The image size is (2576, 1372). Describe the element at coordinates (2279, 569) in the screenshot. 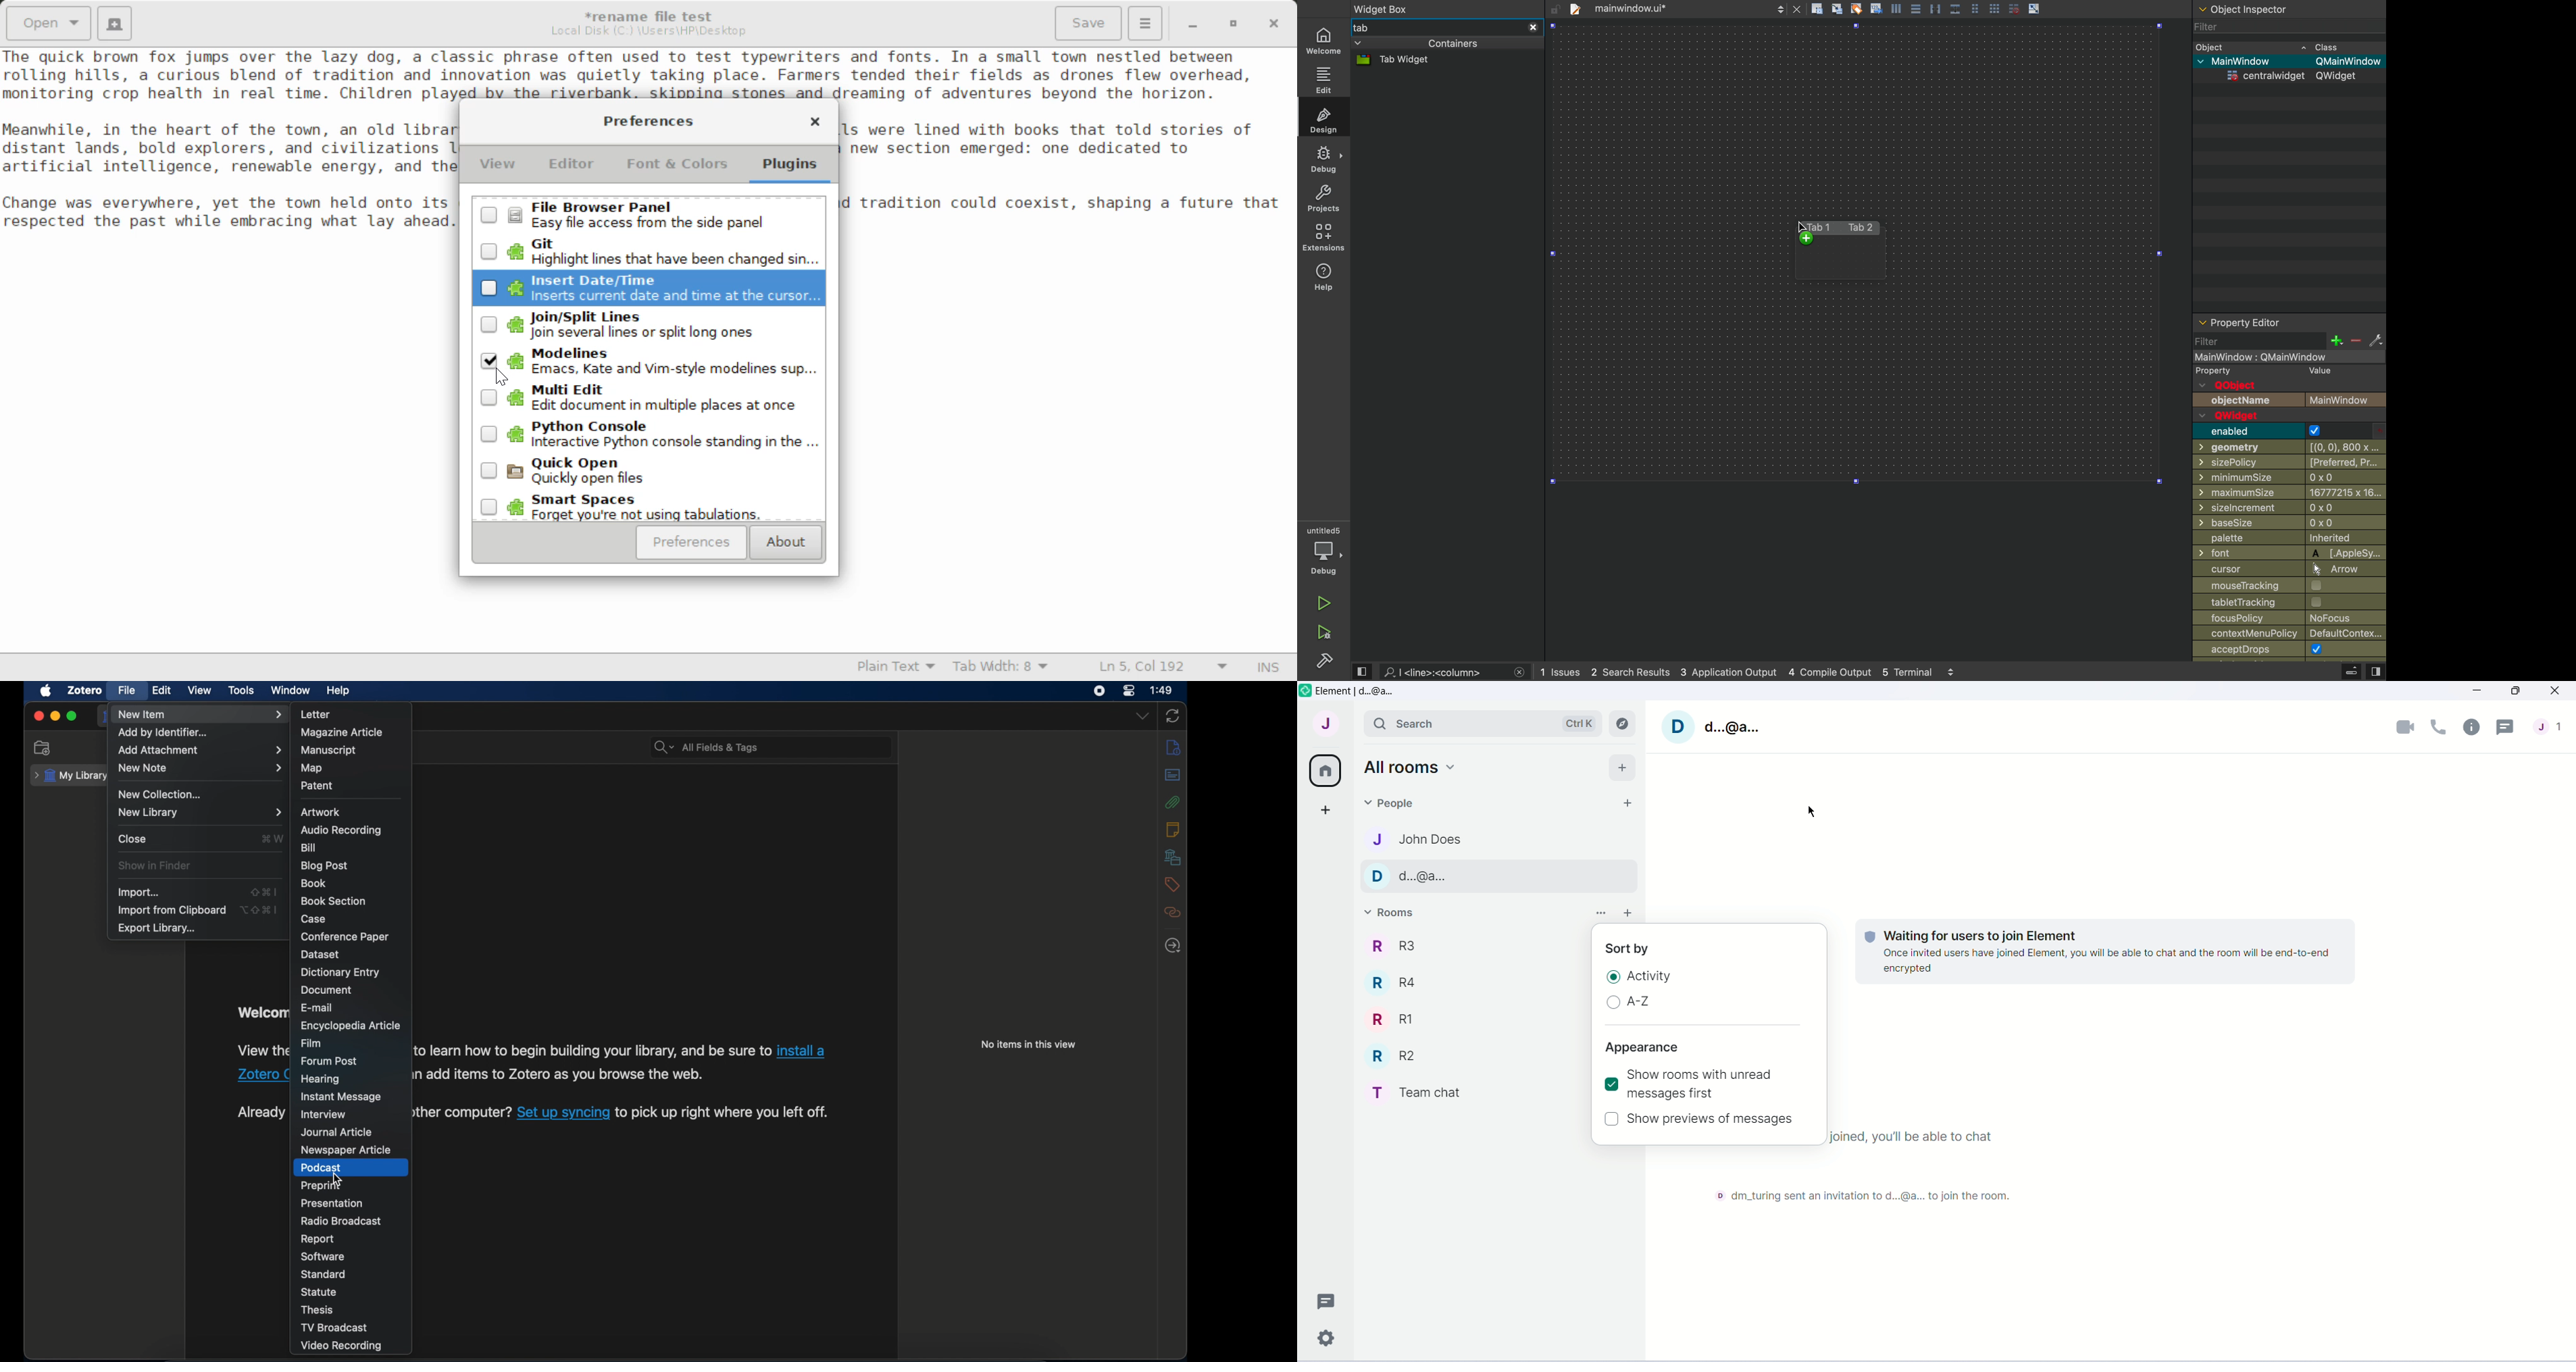

I see `cursor` at that location.